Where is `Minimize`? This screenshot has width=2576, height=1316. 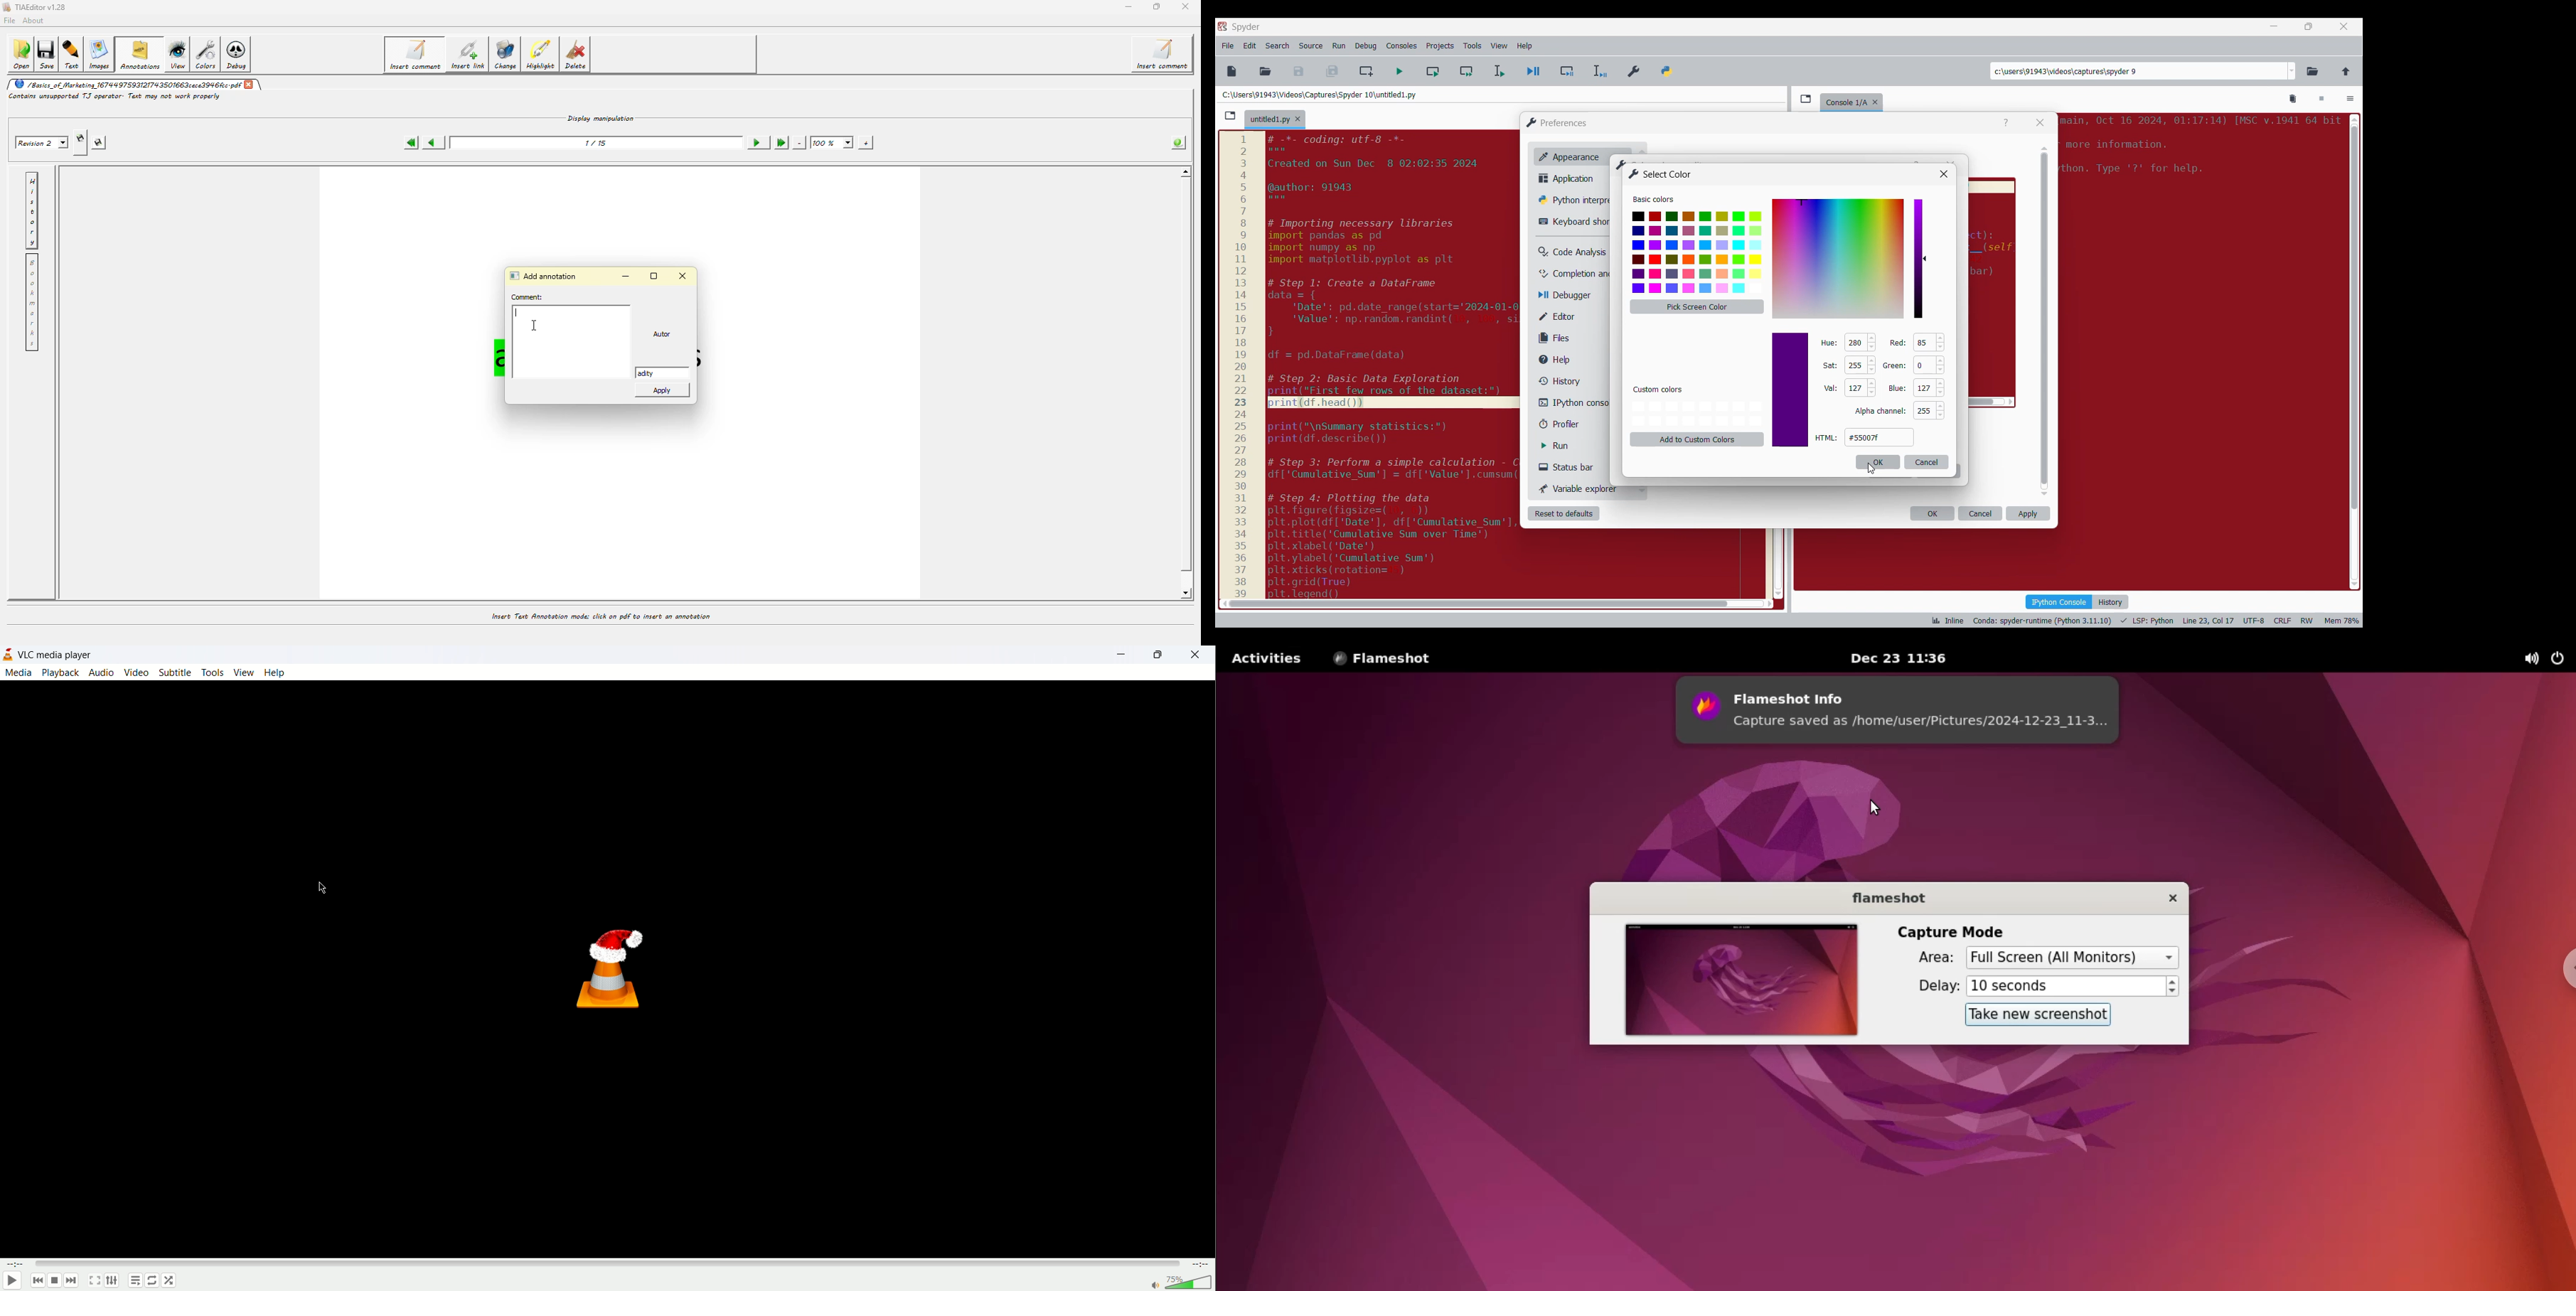
Minimize is located at coordinates (2274, 26).